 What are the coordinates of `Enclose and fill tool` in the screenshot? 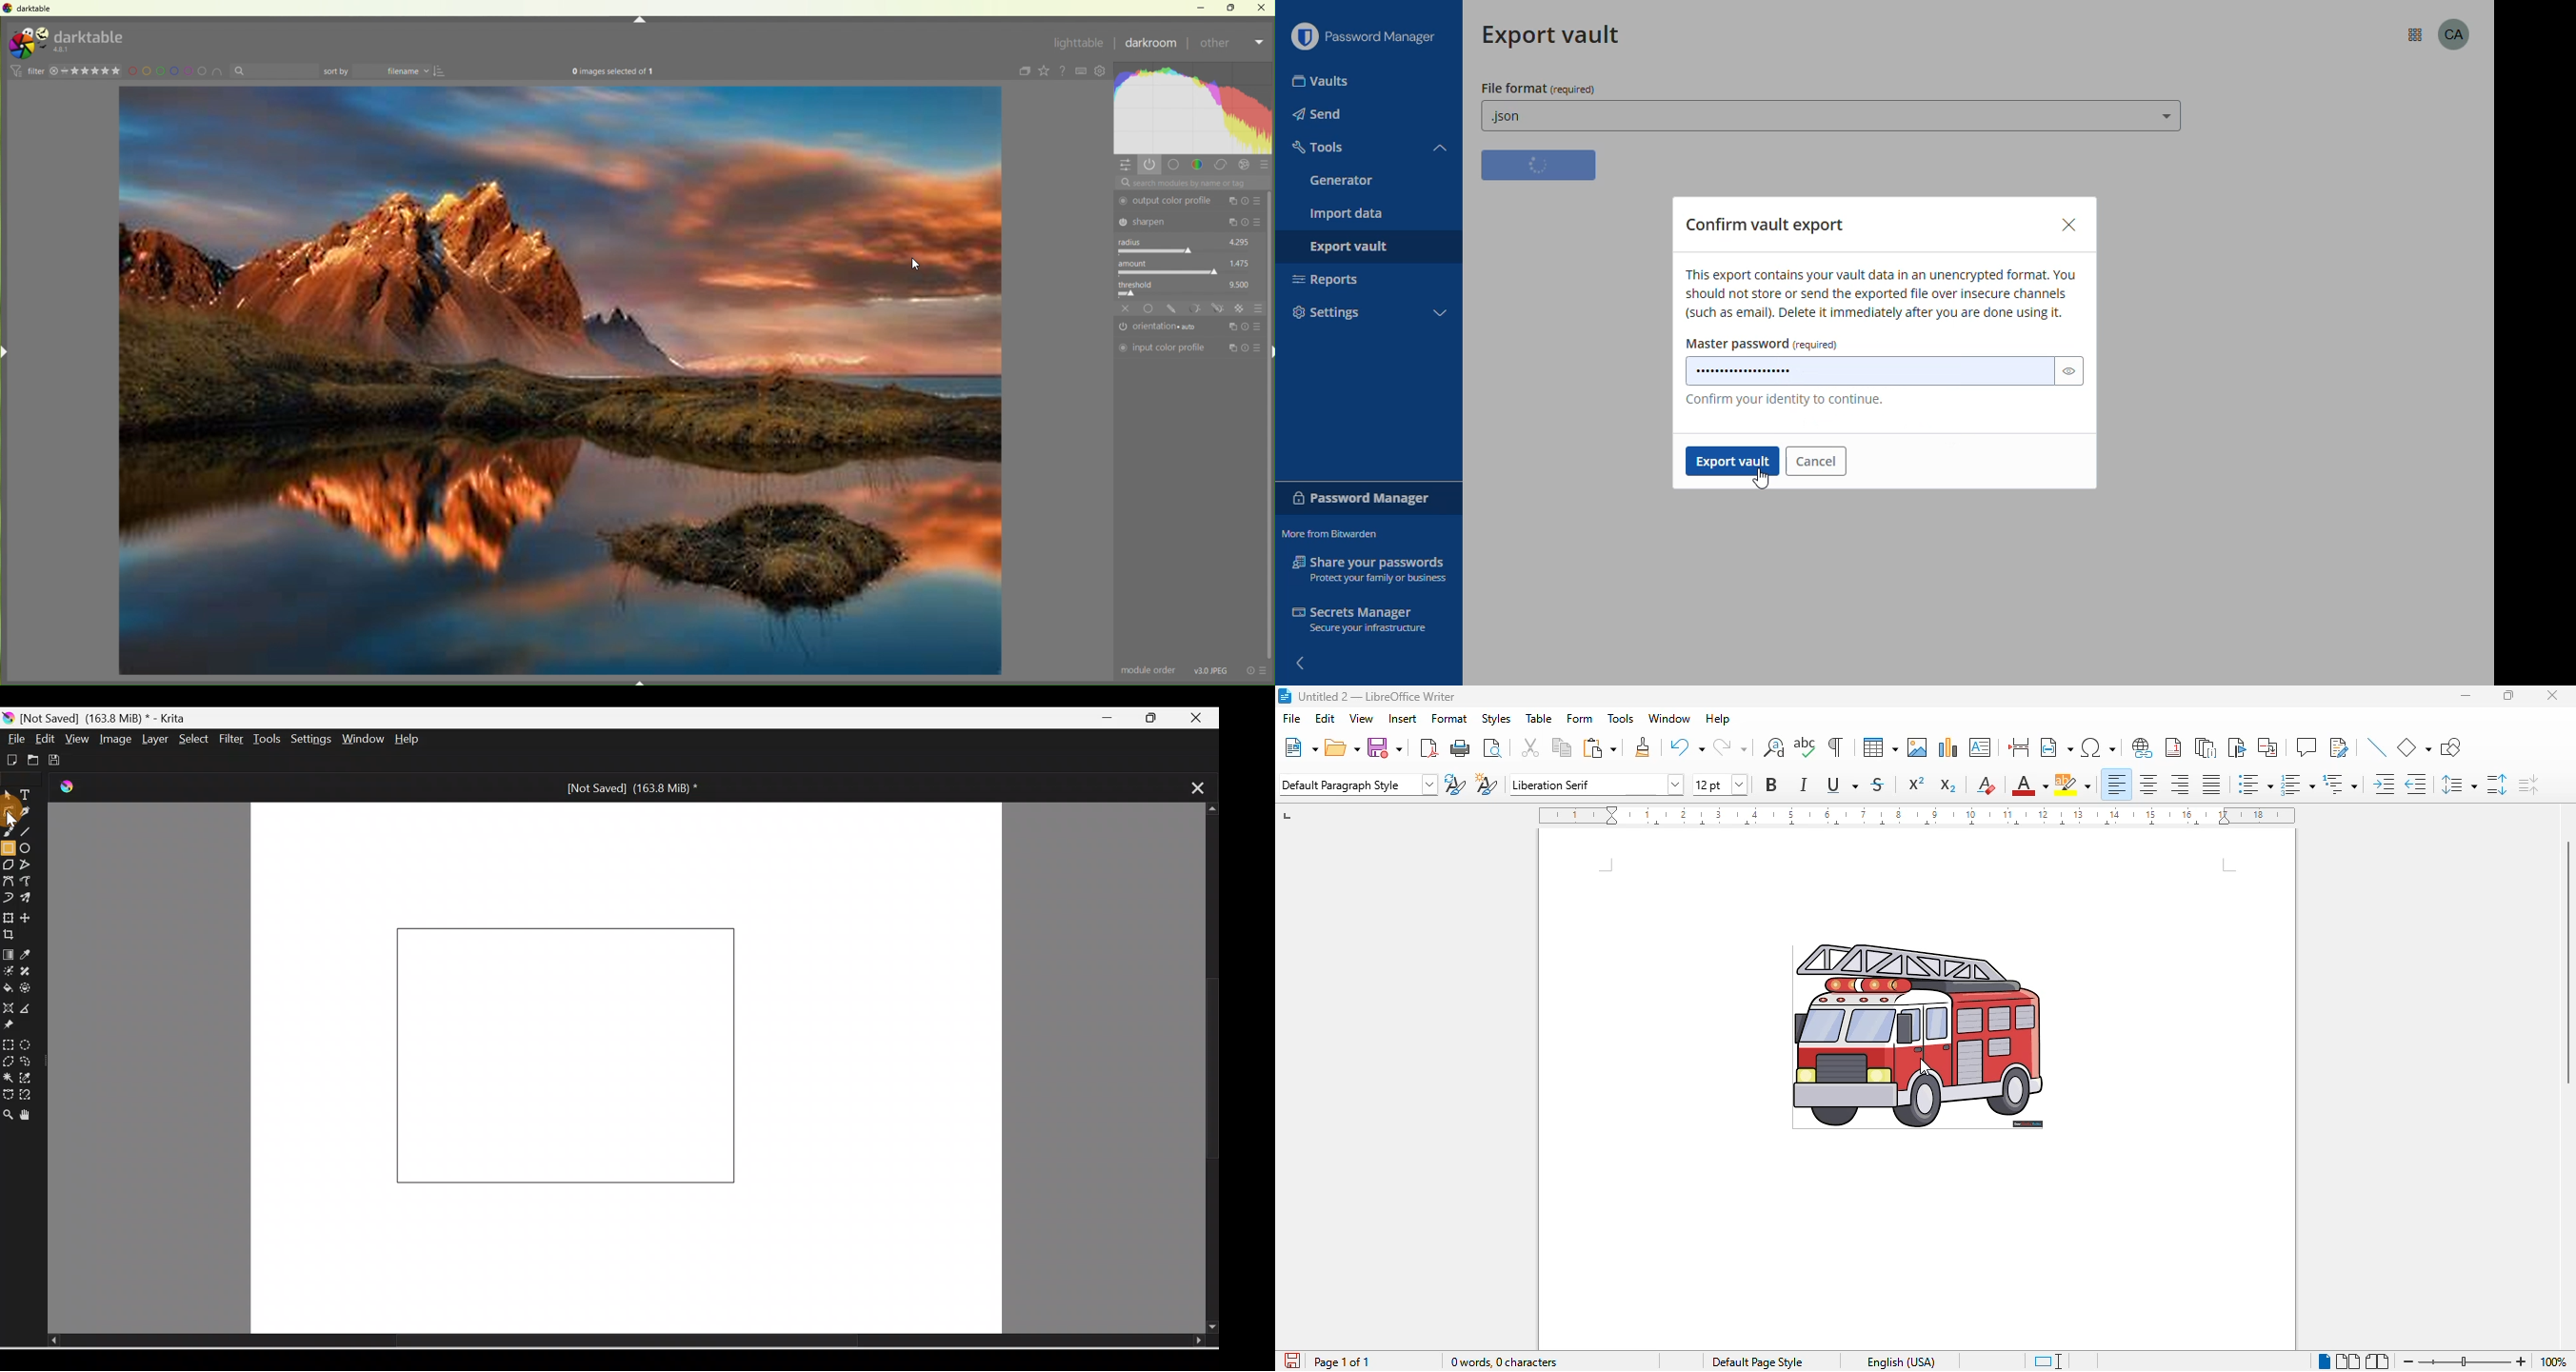 It's located at (30, 991).